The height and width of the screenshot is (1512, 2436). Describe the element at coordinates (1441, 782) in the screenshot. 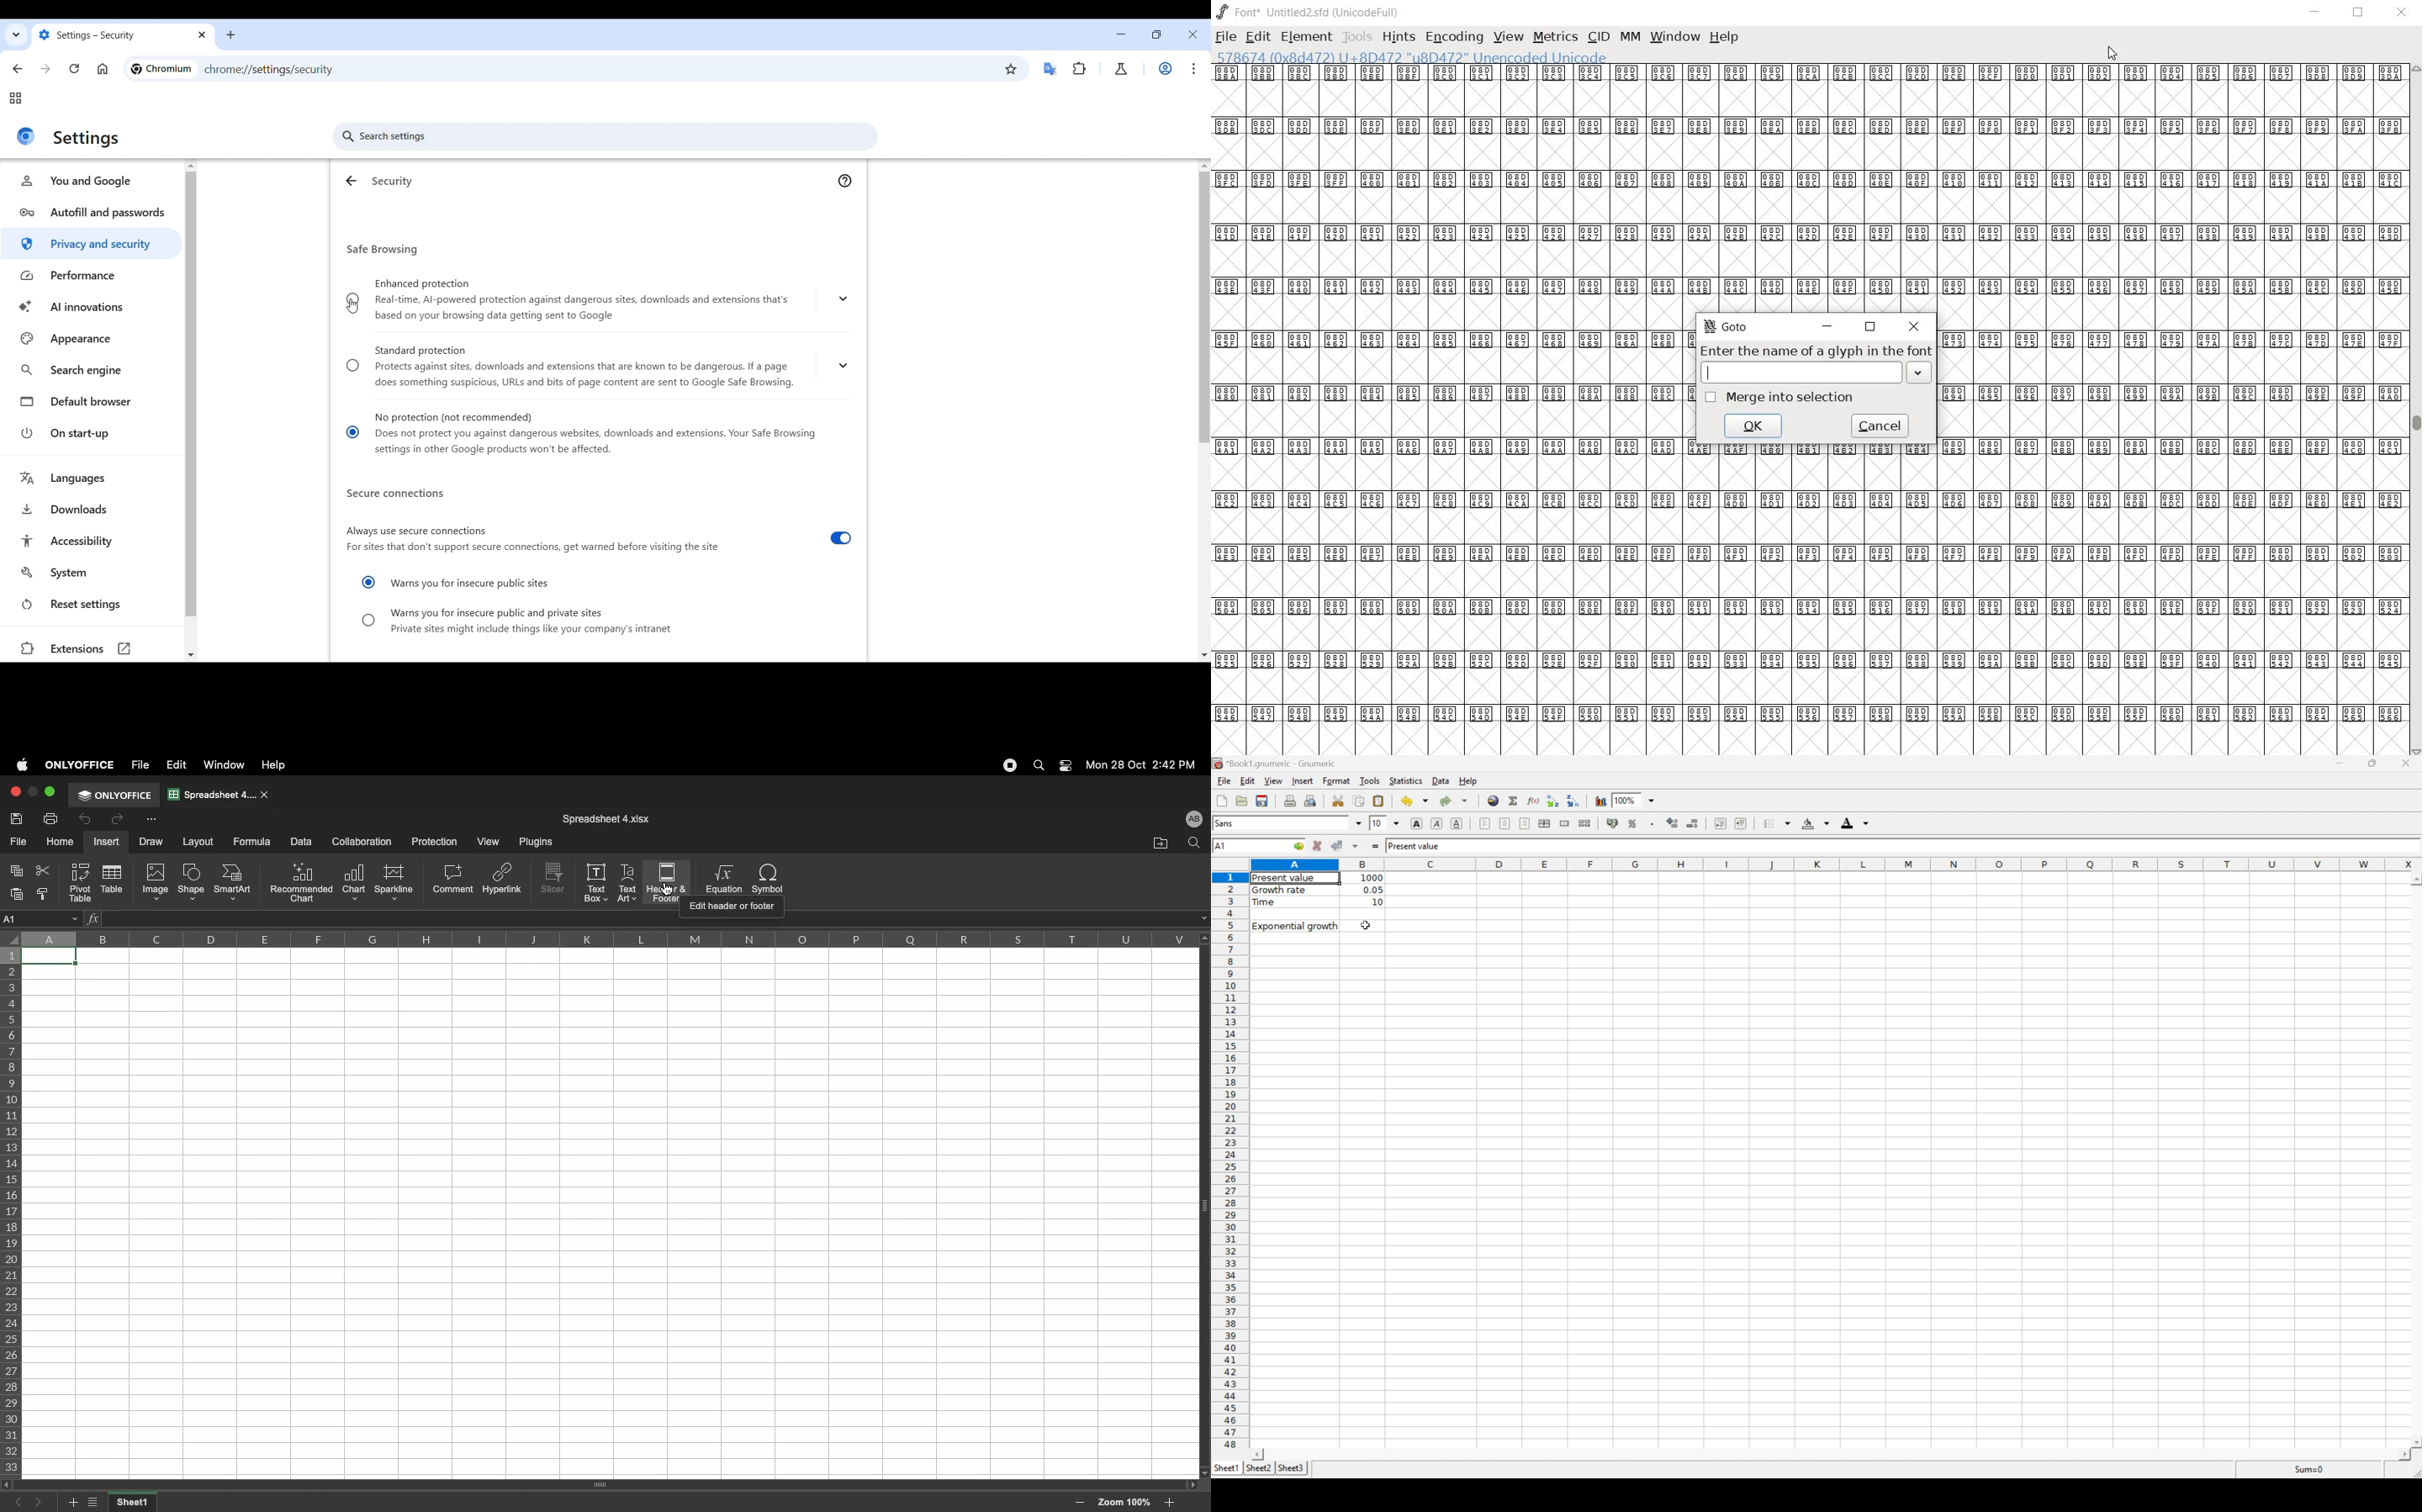

I see `Data` at that location.